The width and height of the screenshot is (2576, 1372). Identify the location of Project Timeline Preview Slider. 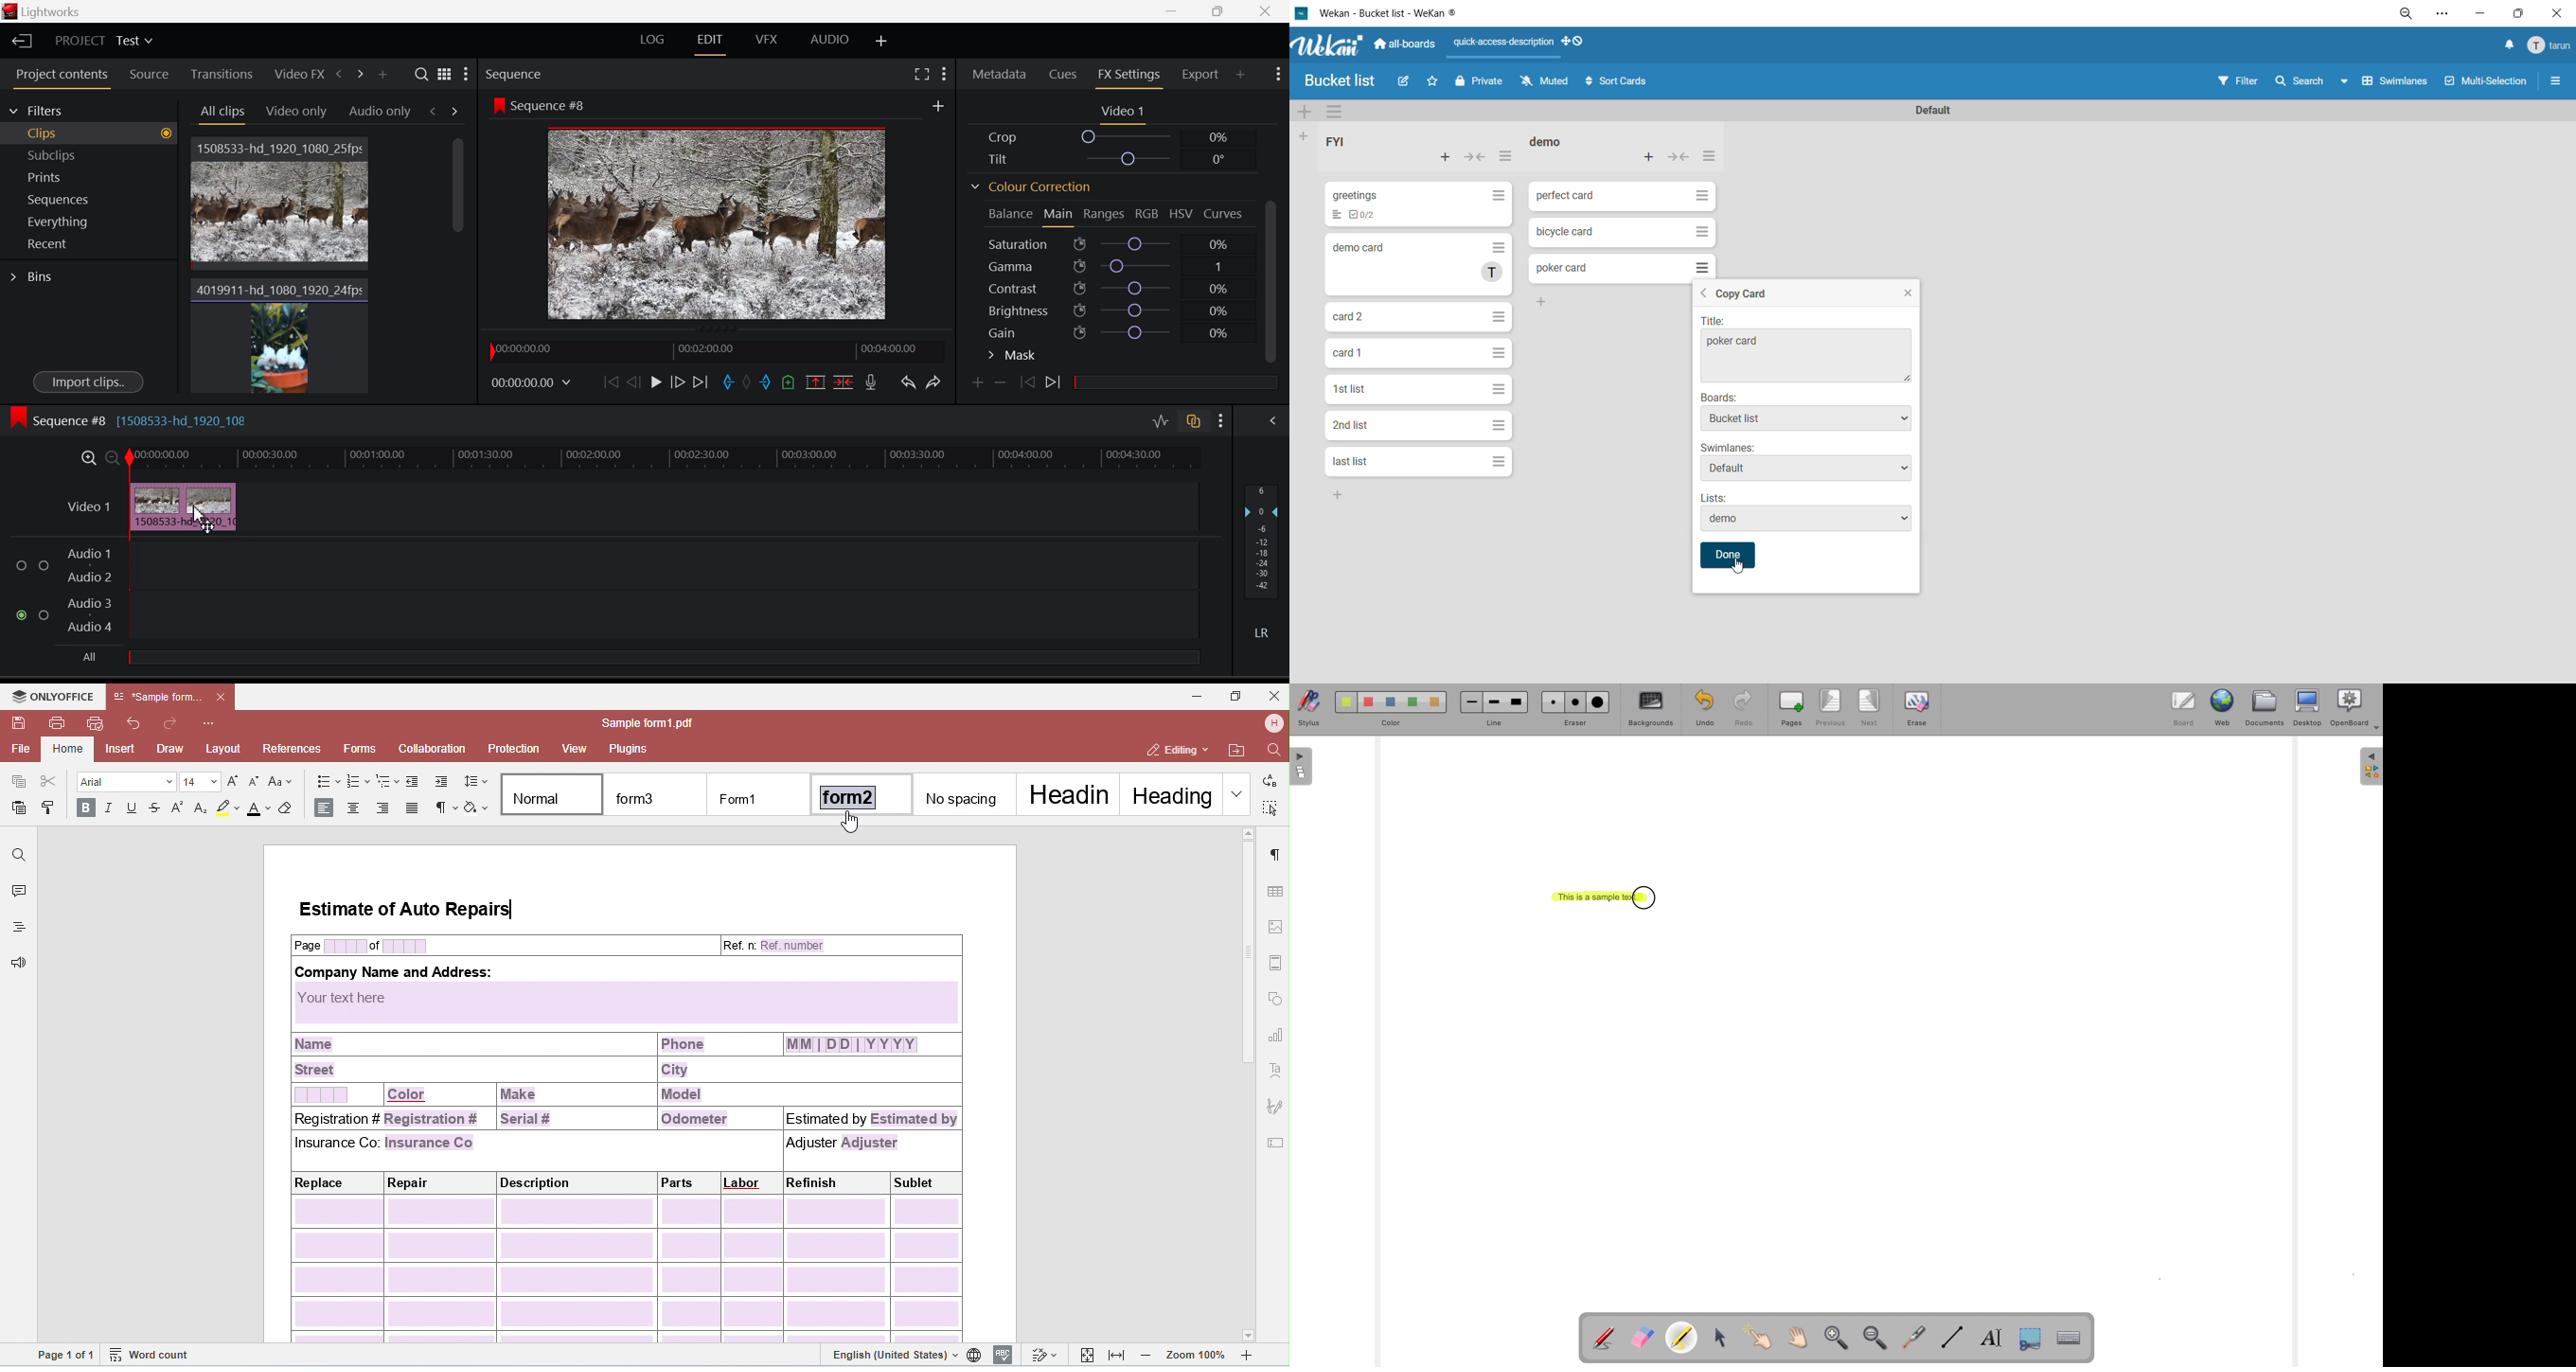
(709, 350).